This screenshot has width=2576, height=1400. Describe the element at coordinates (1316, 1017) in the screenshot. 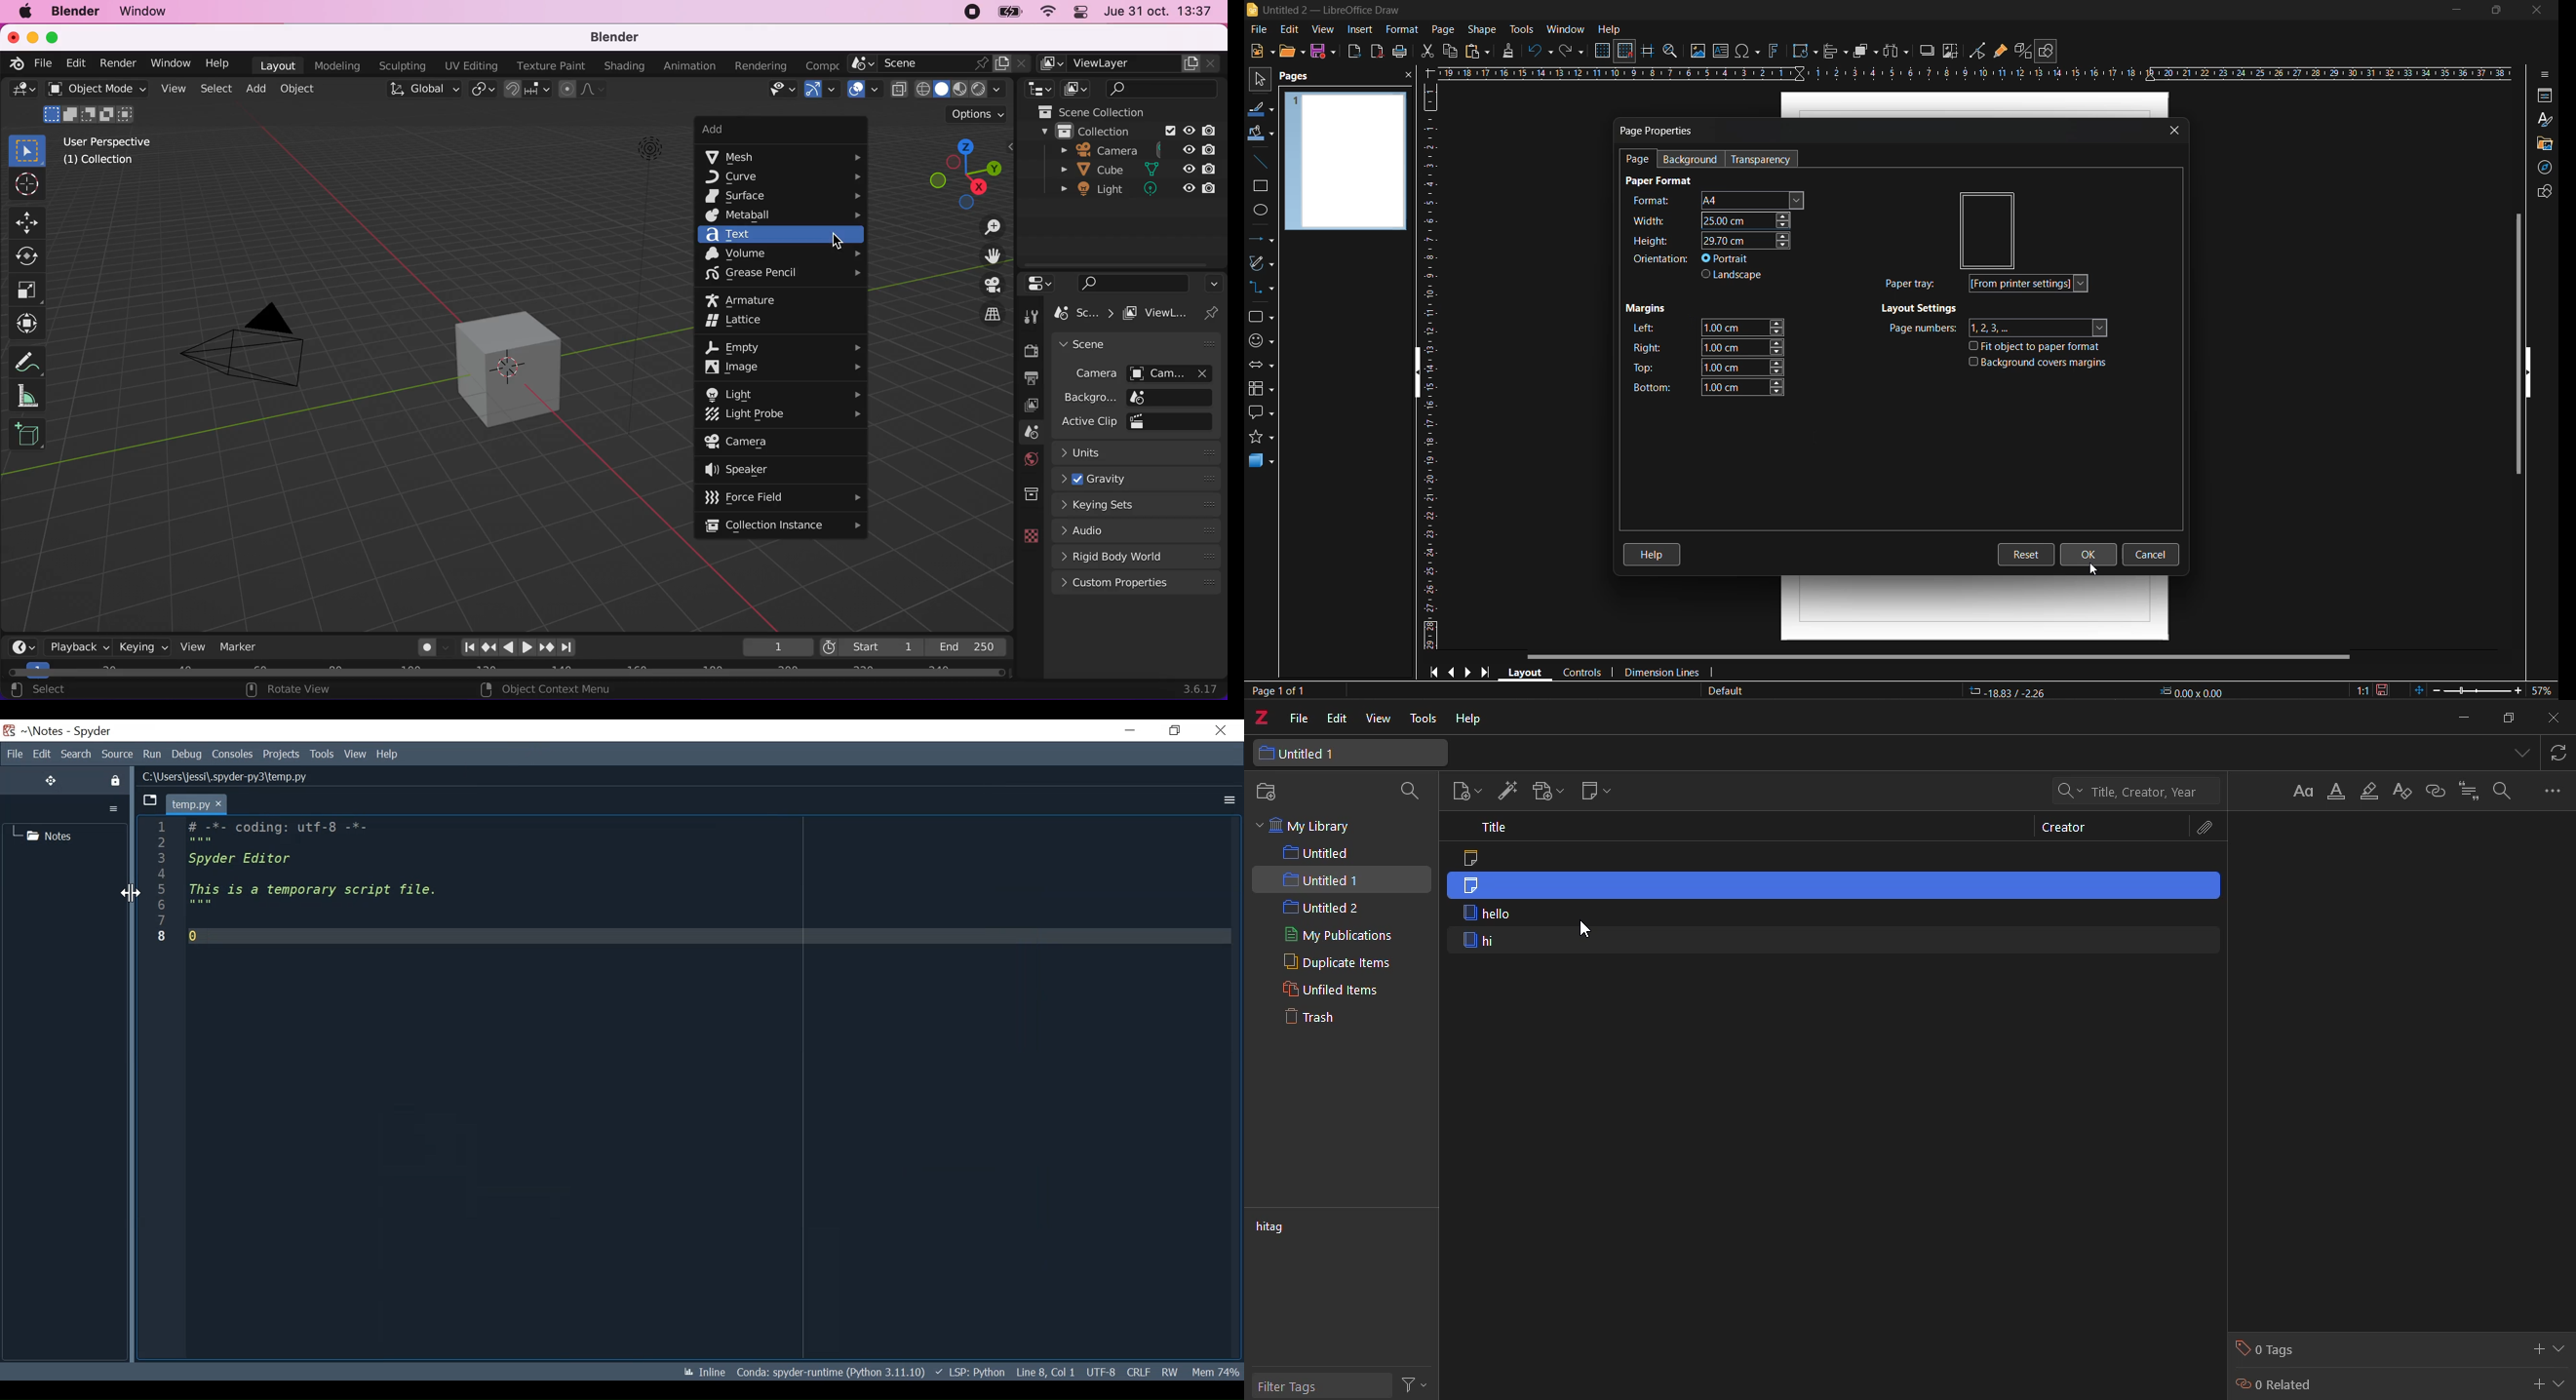

I see `trash` at that location.